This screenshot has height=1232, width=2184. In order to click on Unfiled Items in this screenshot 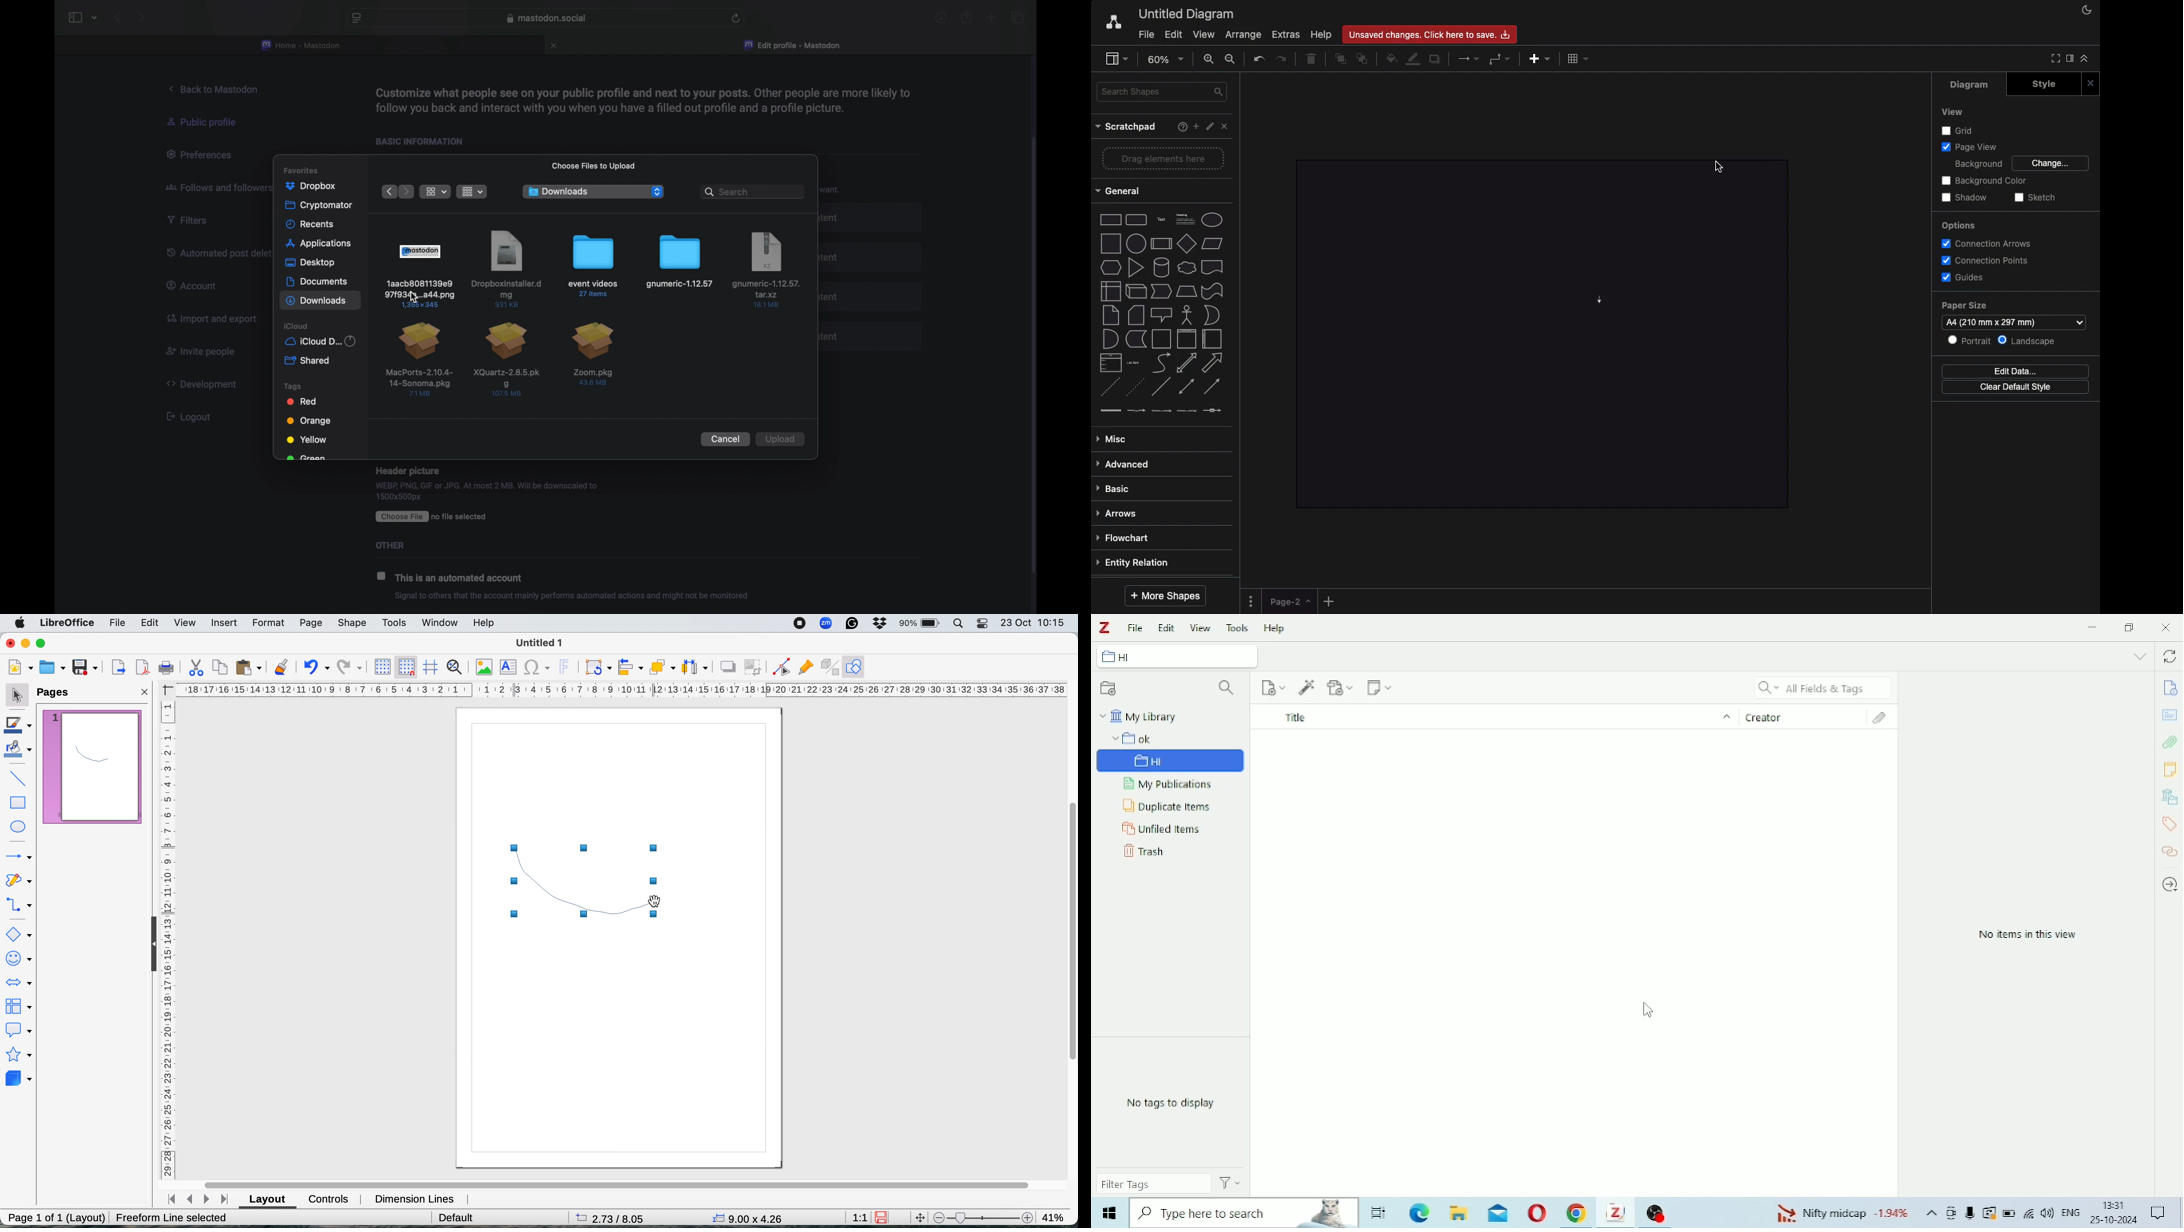, I will do `click(1164, 828)`.